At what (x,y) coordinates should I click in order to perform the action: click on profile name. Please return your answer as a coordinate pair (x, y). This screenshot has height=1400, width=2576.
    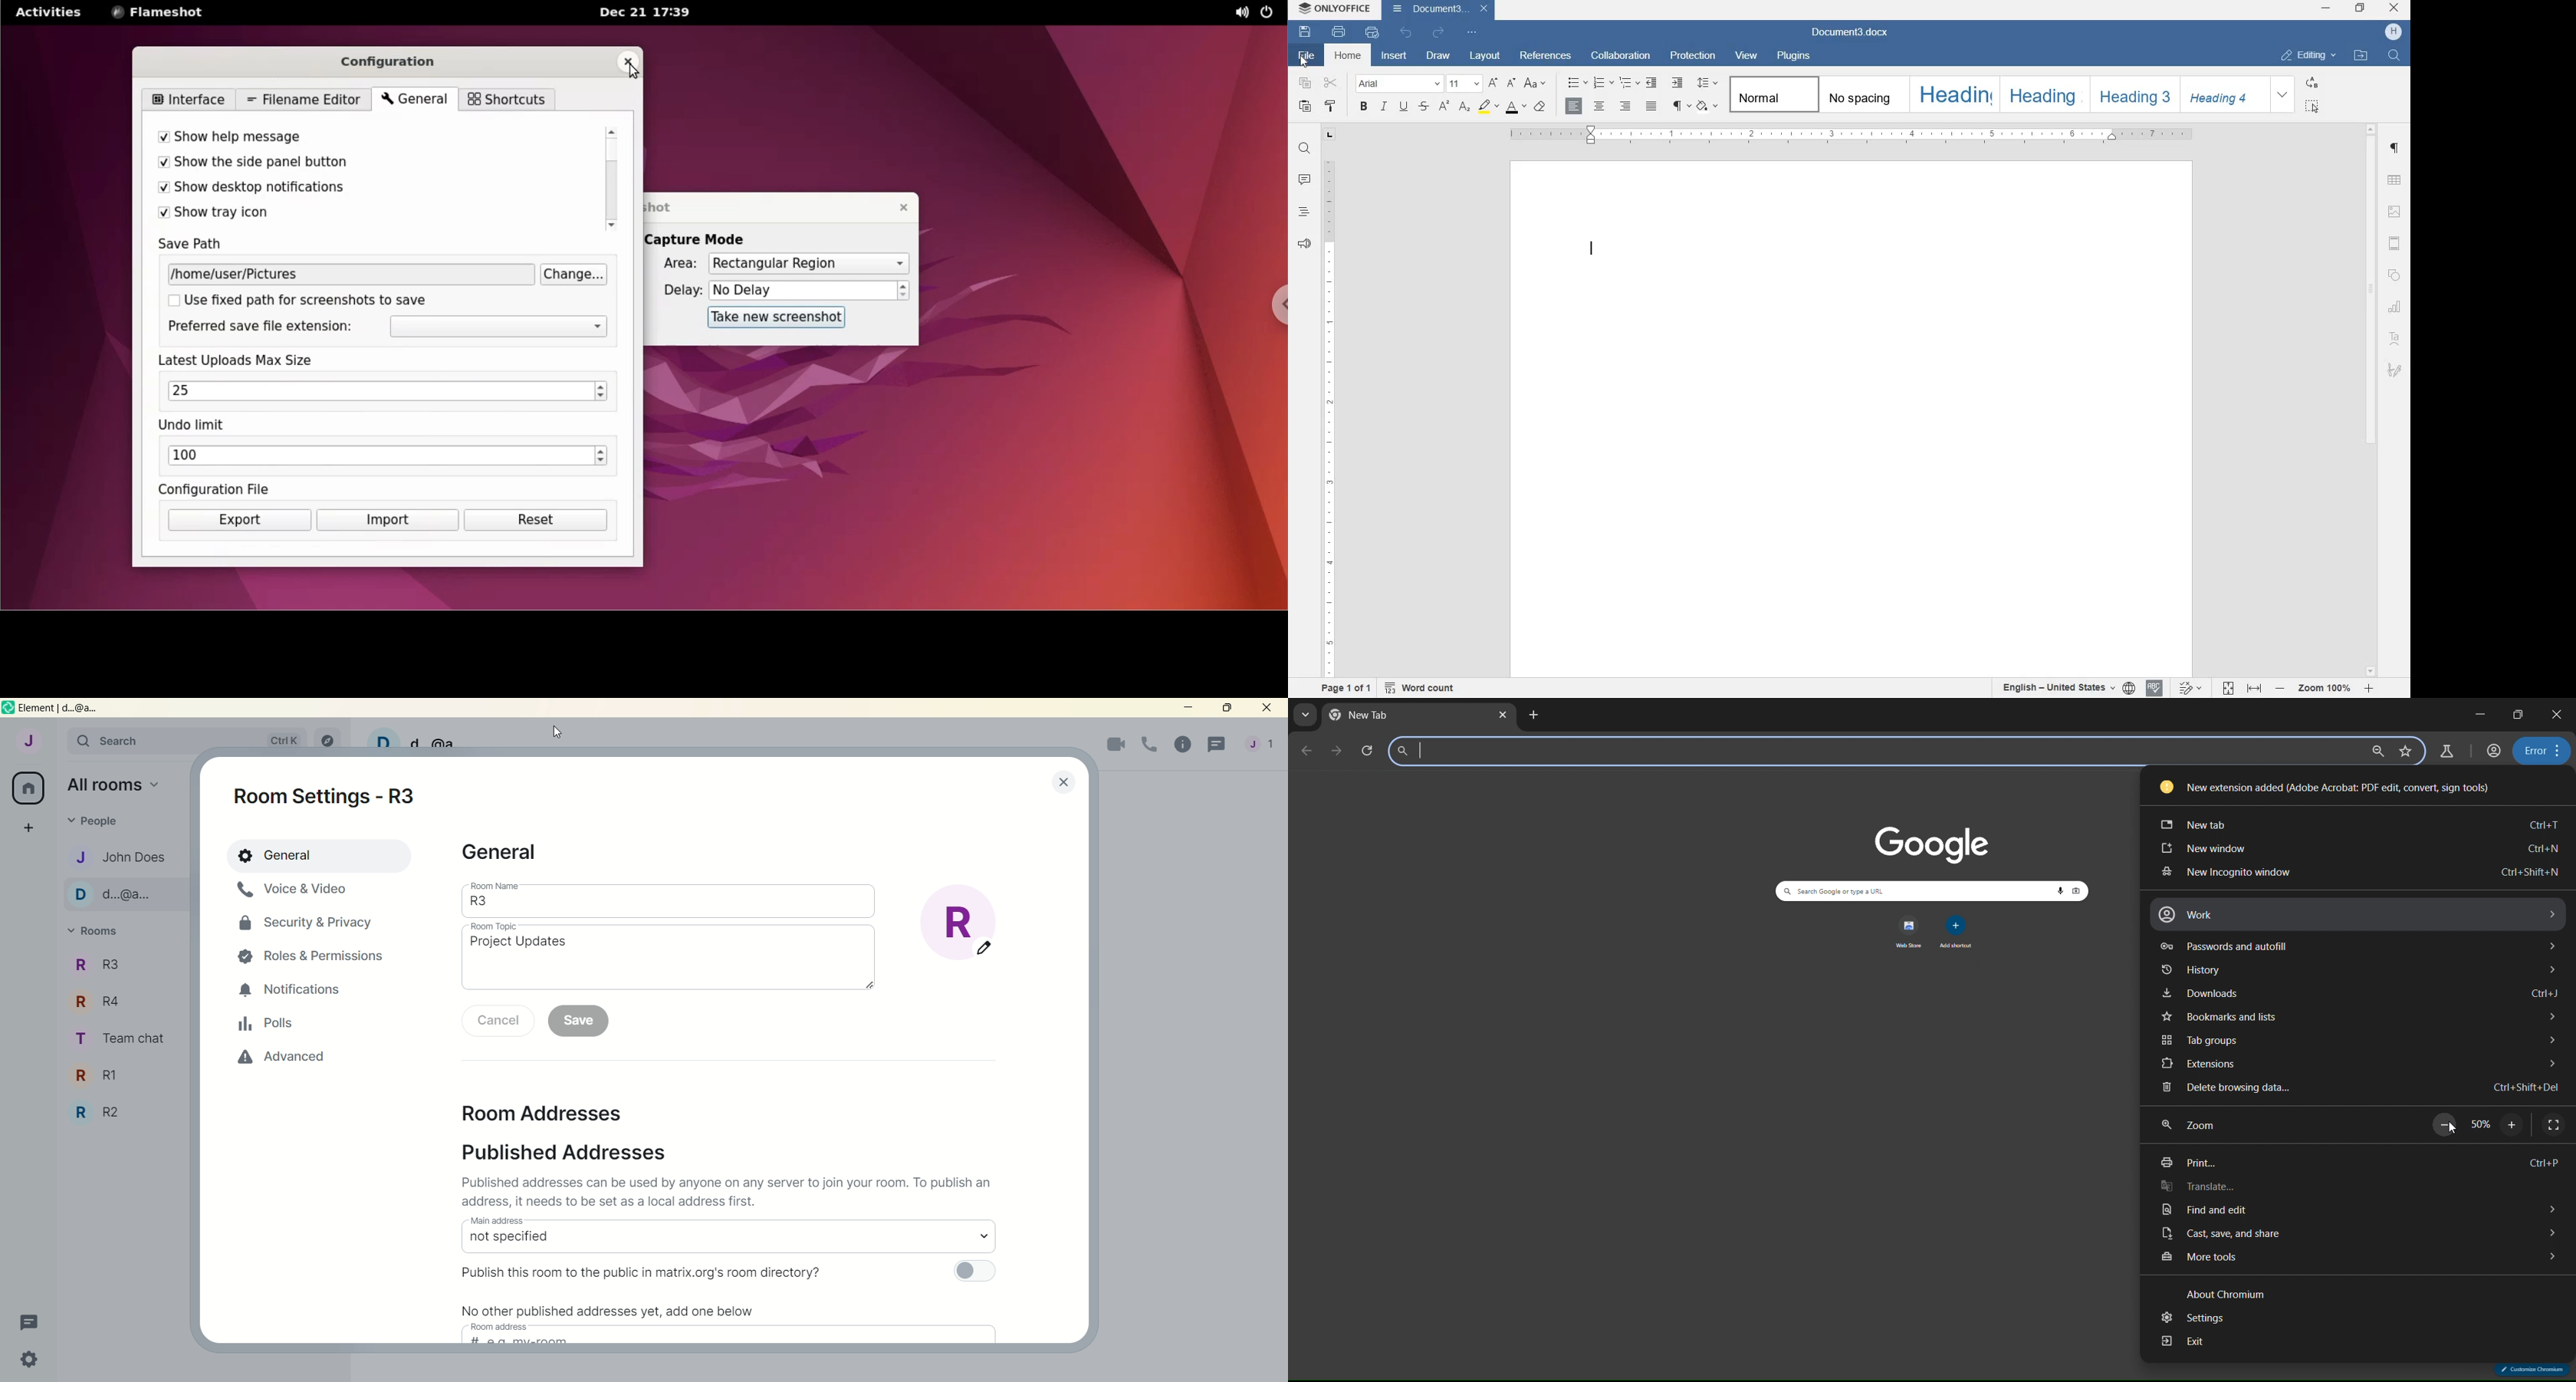
    Looking at the image, I should click on (2392, 31).